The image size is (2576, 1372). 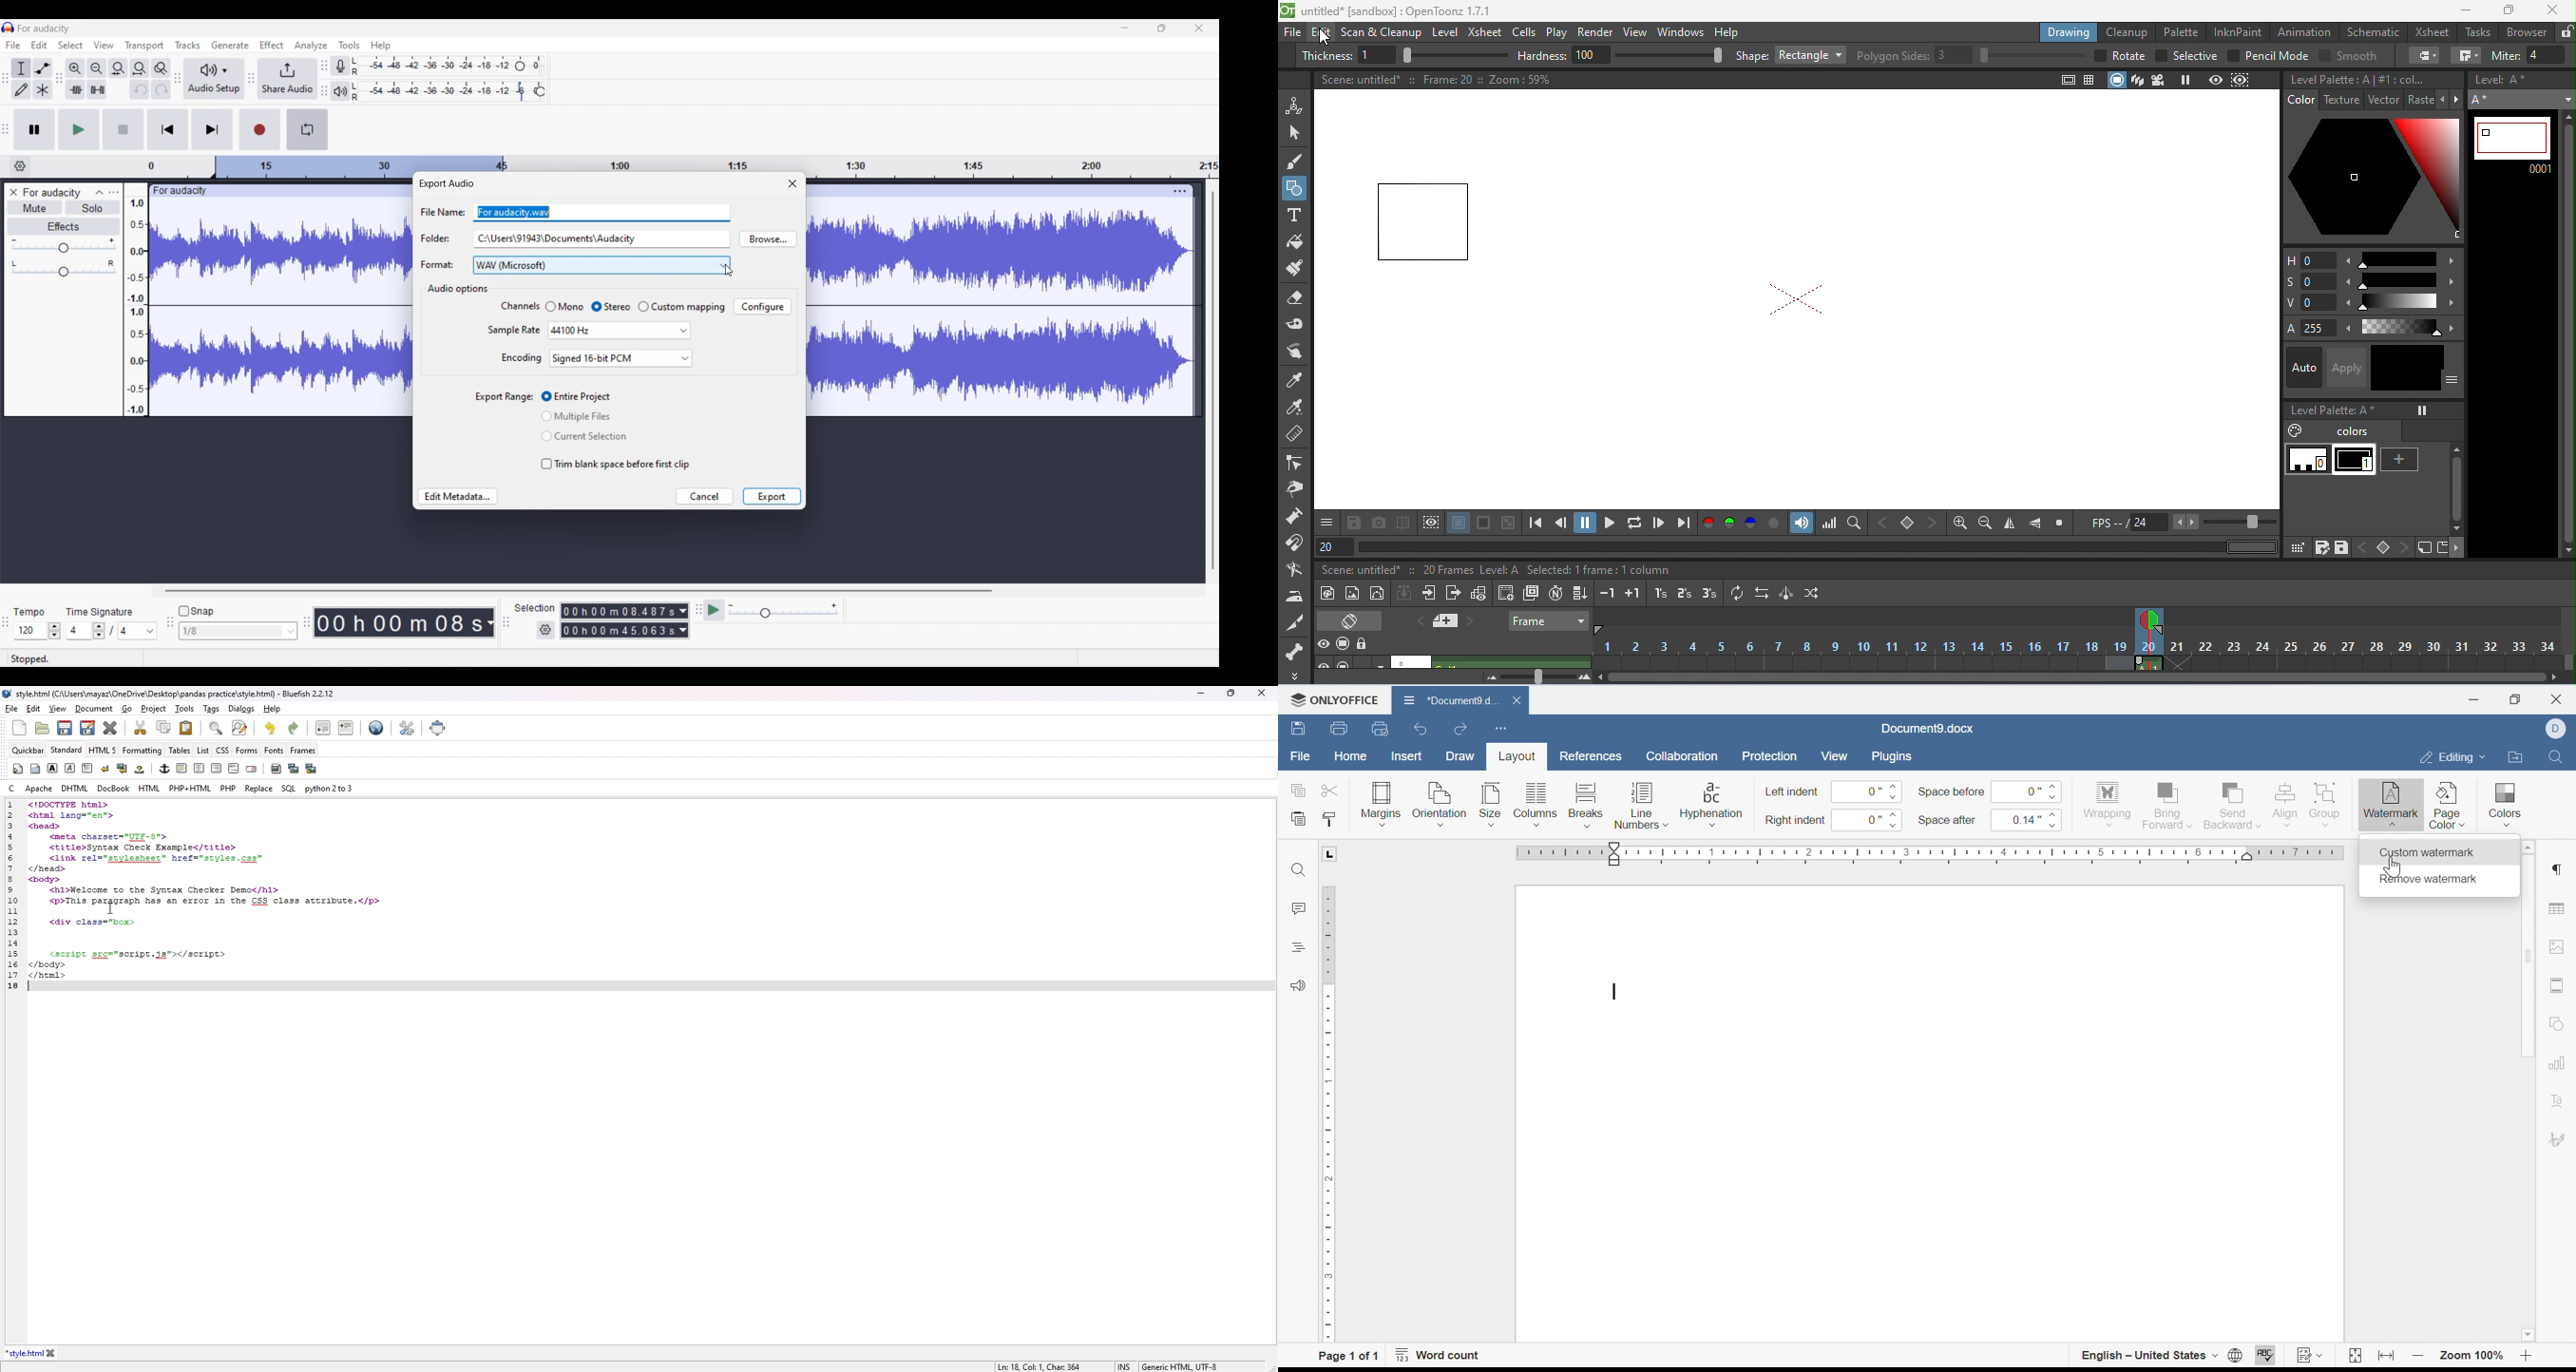 I want to click on more options, so click(x=2457, y=548).